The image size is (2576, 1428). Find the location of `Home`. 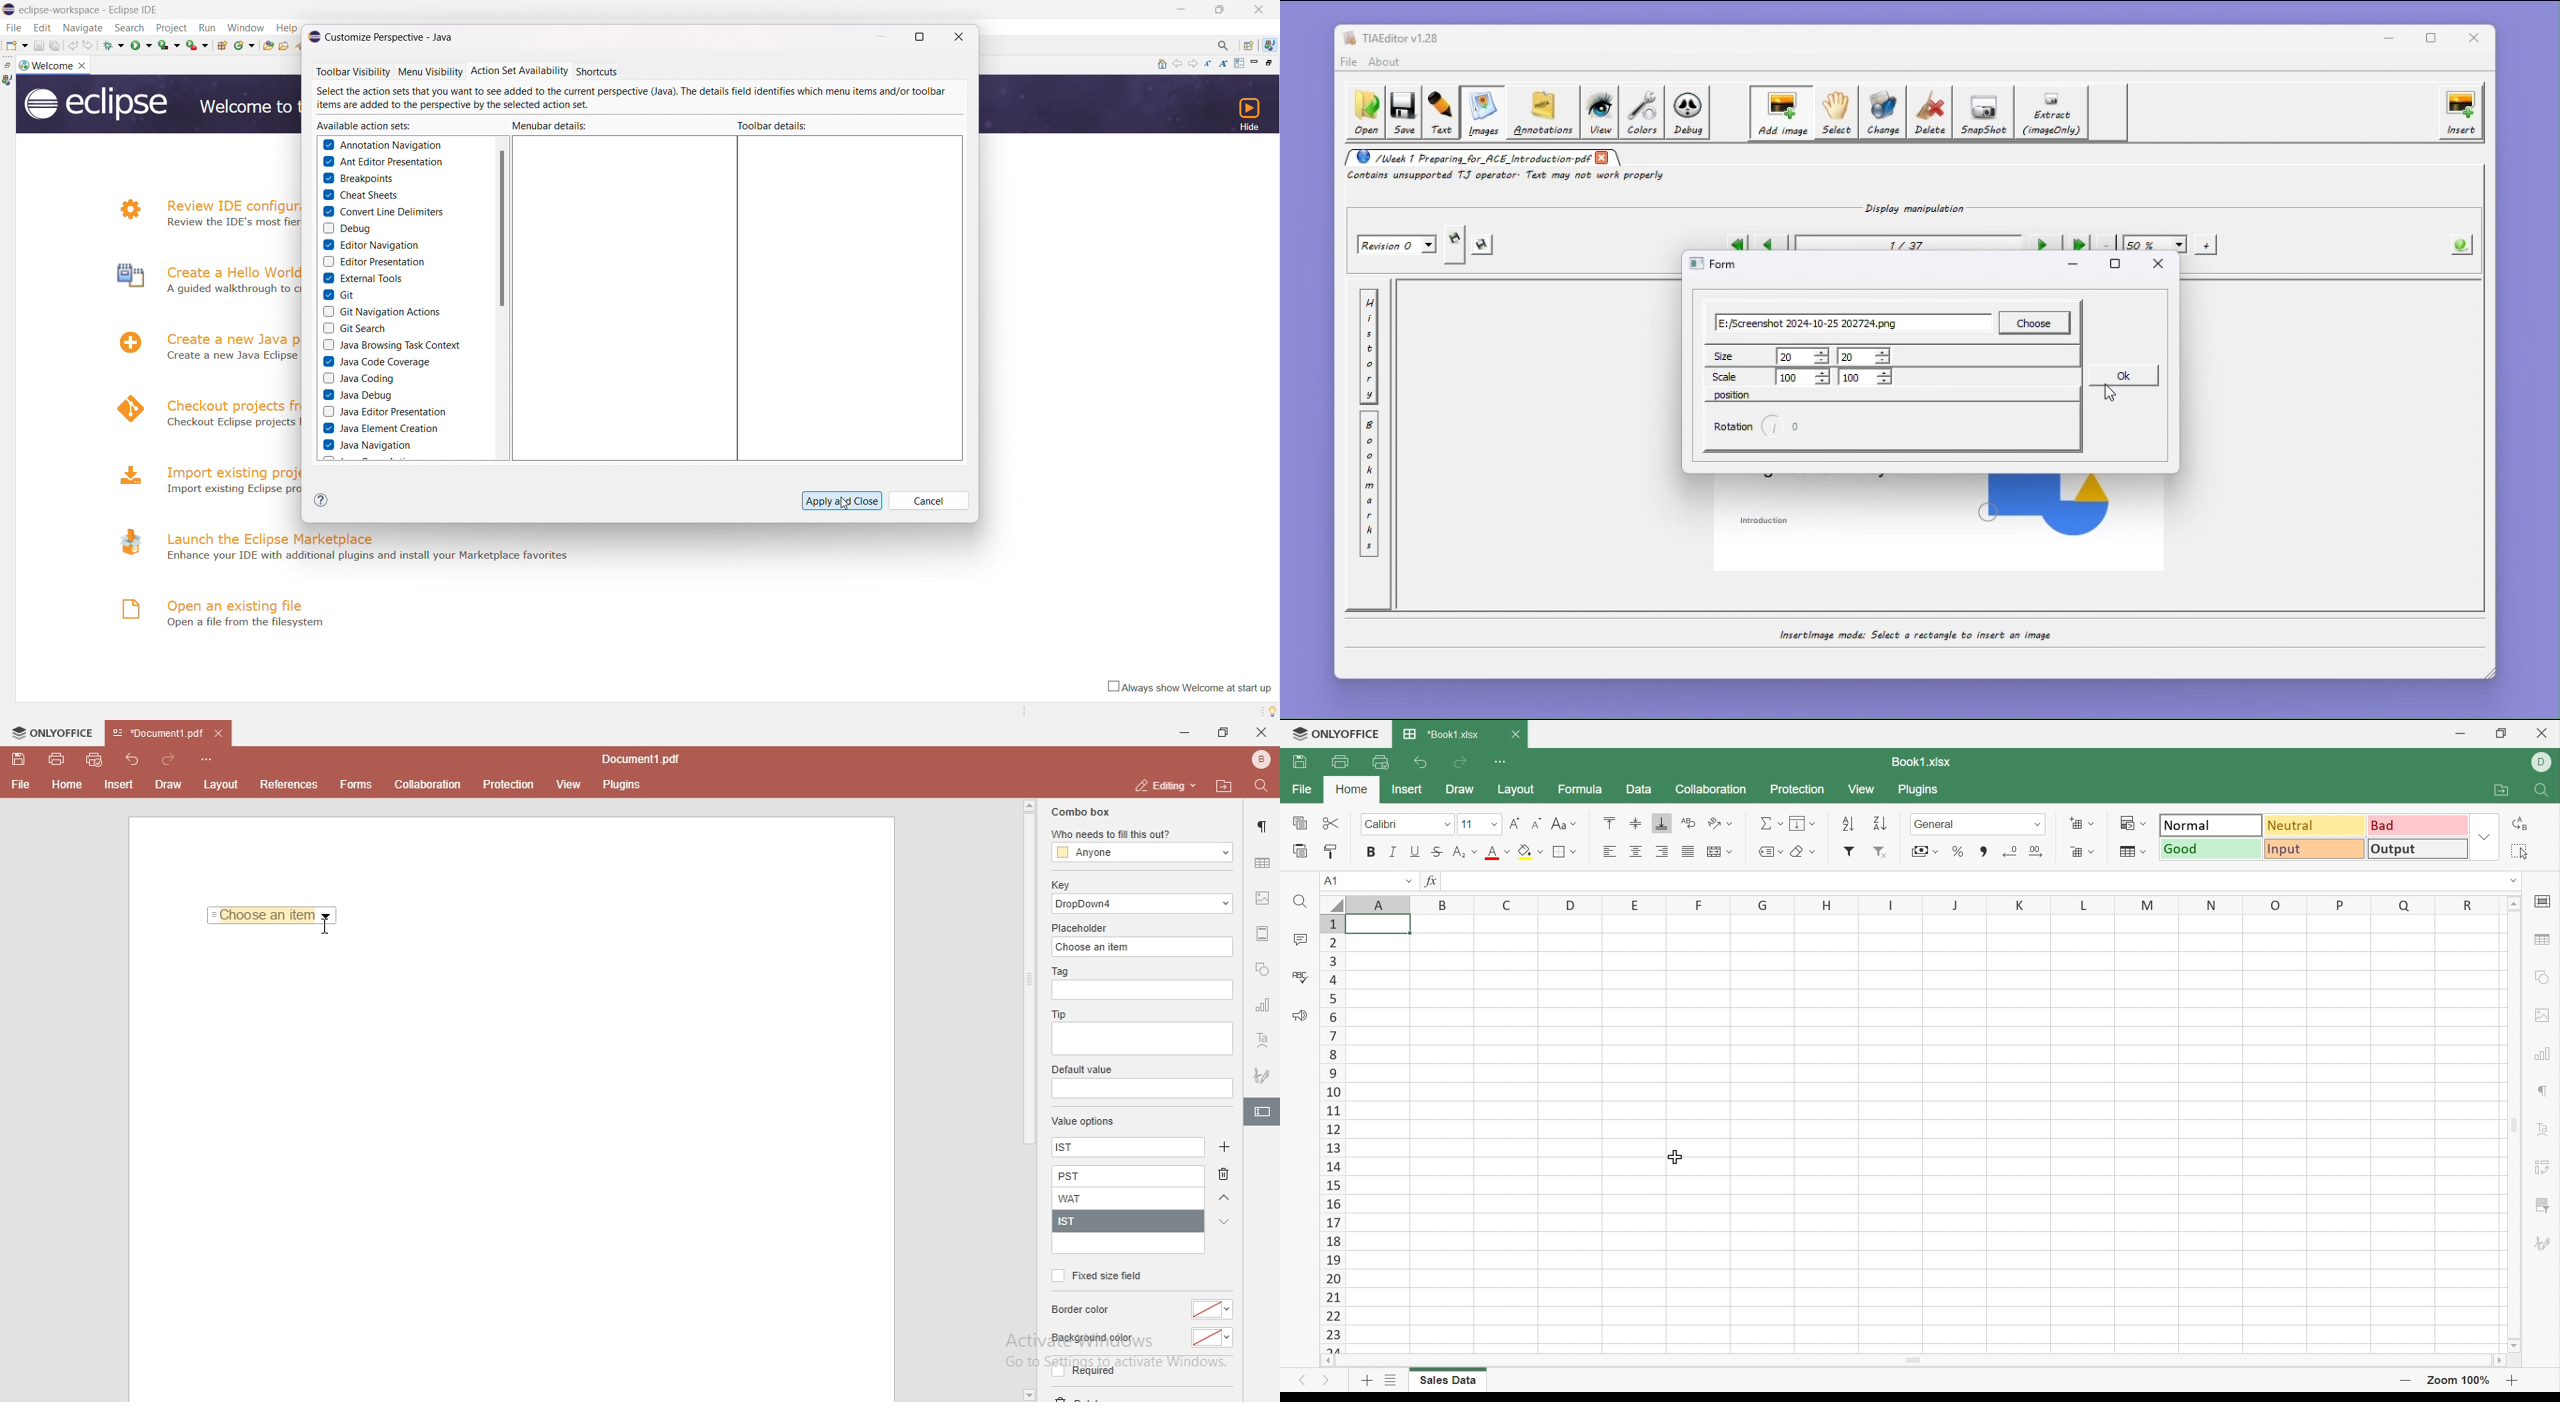

Home is located at coordinates (1351, 790).